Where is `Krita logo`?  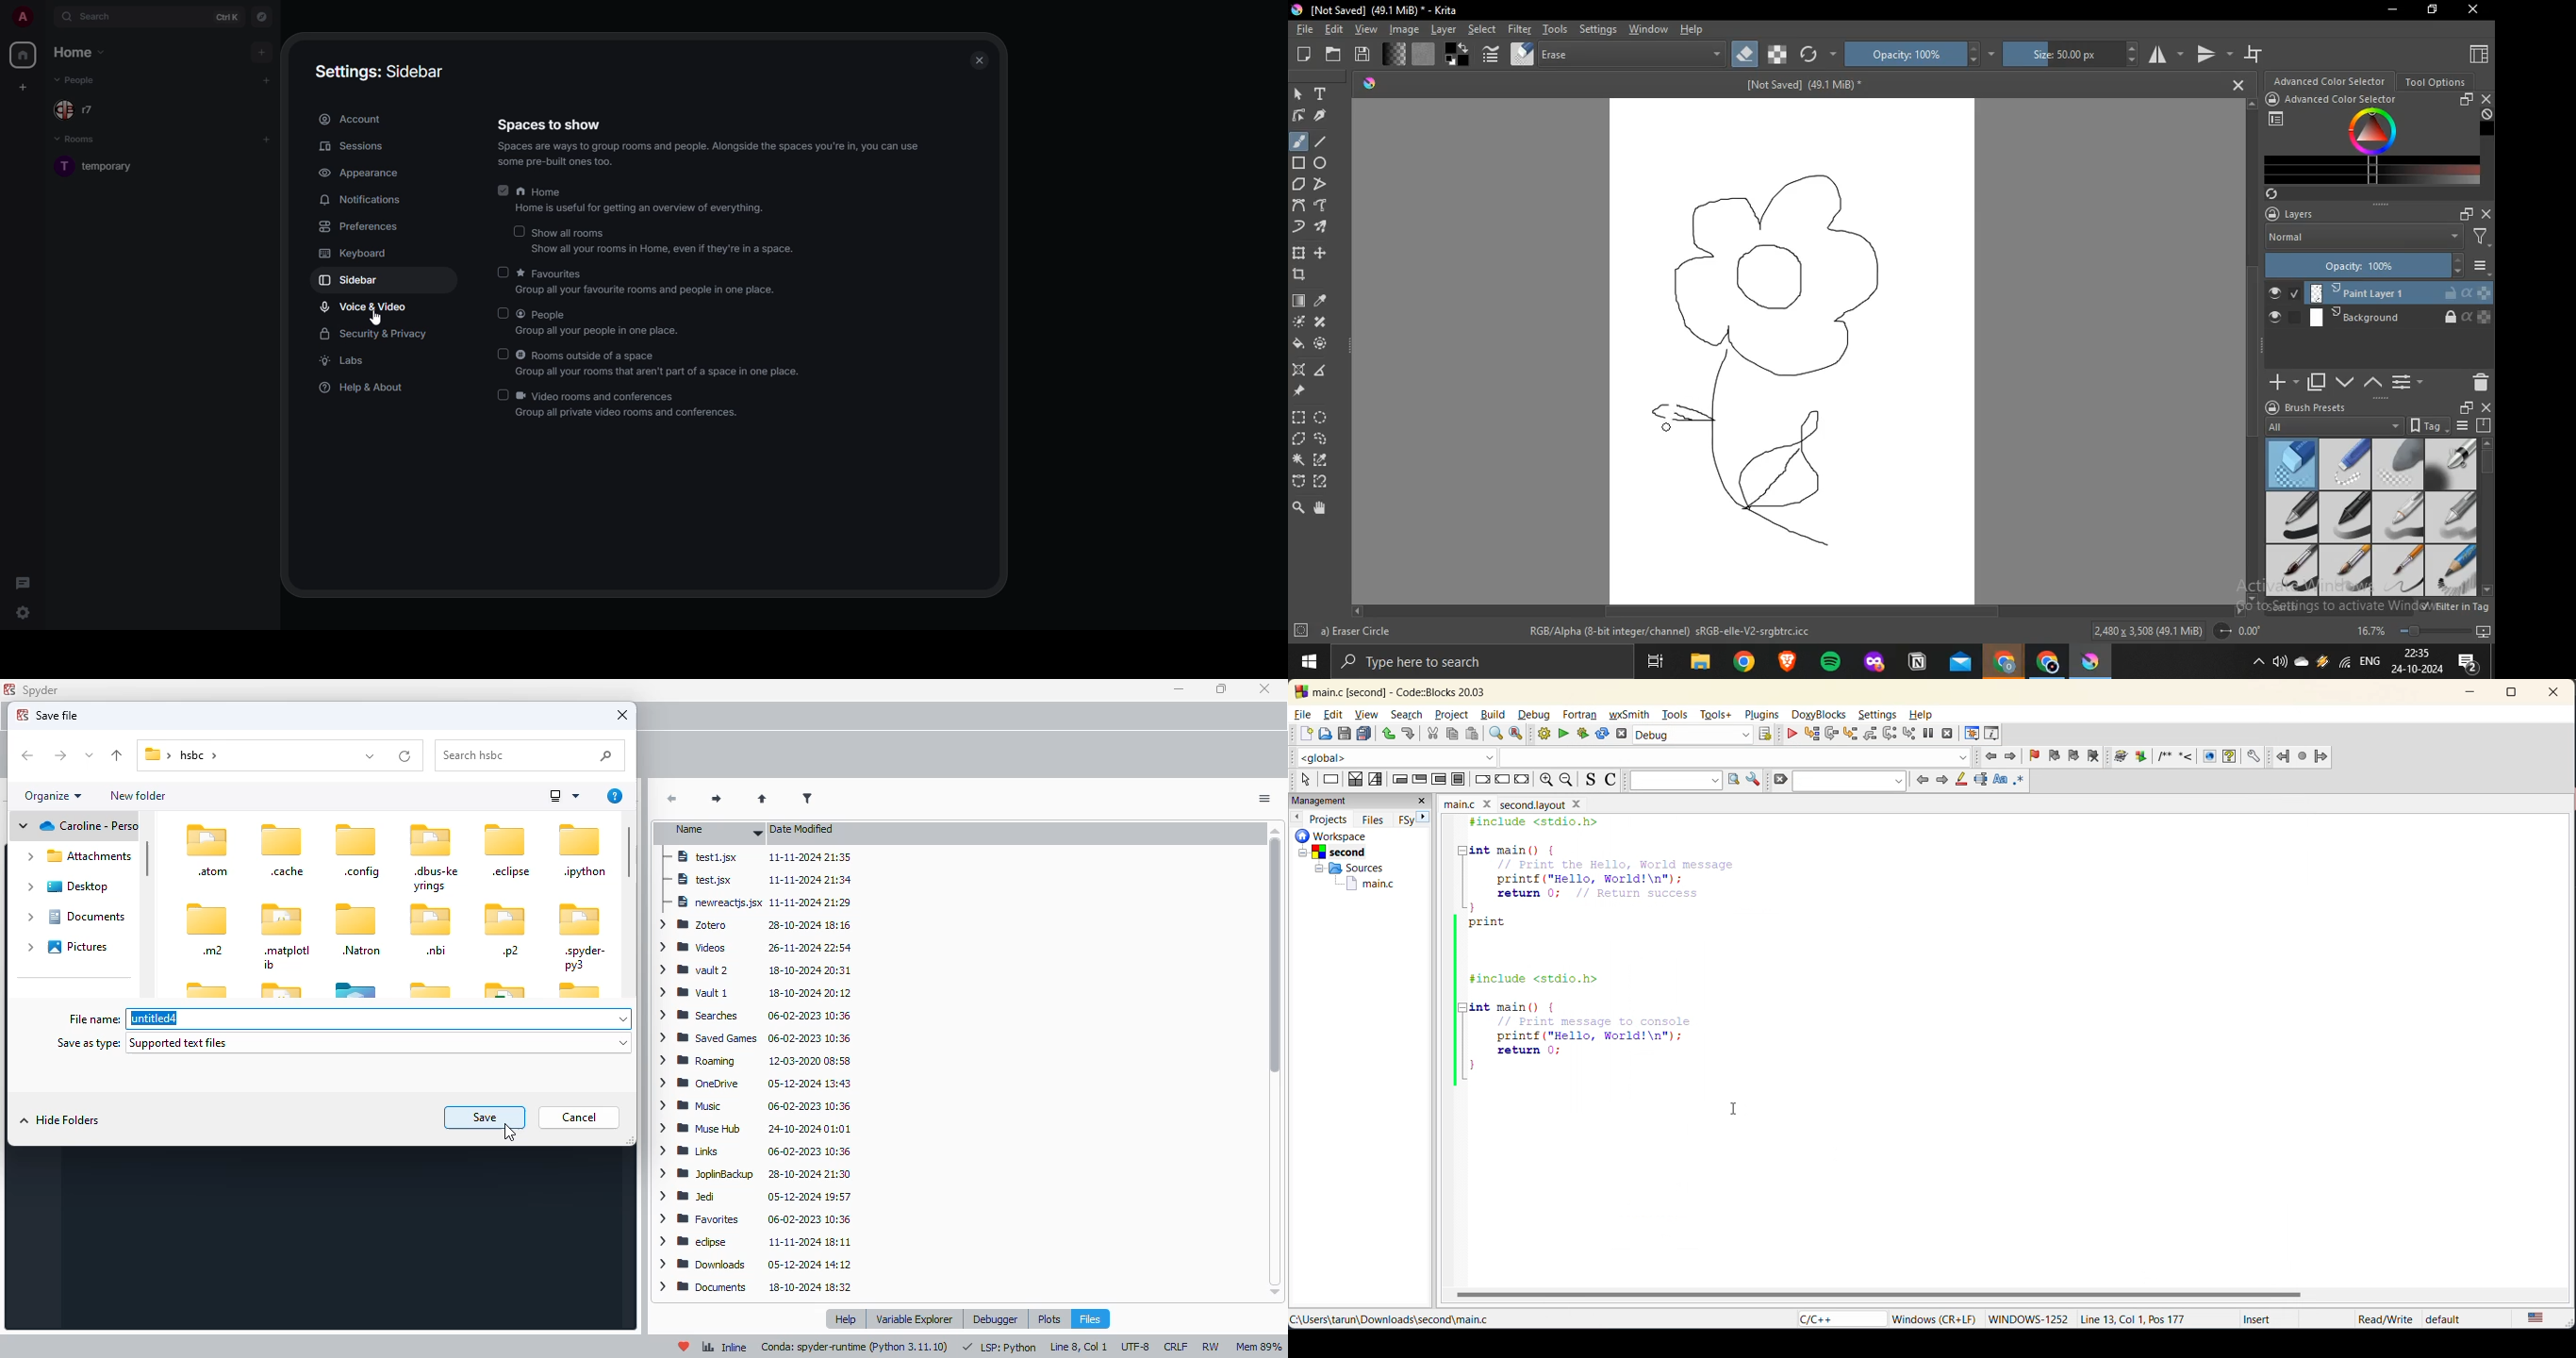 Krita logo is located at coordinates (1368, 82).